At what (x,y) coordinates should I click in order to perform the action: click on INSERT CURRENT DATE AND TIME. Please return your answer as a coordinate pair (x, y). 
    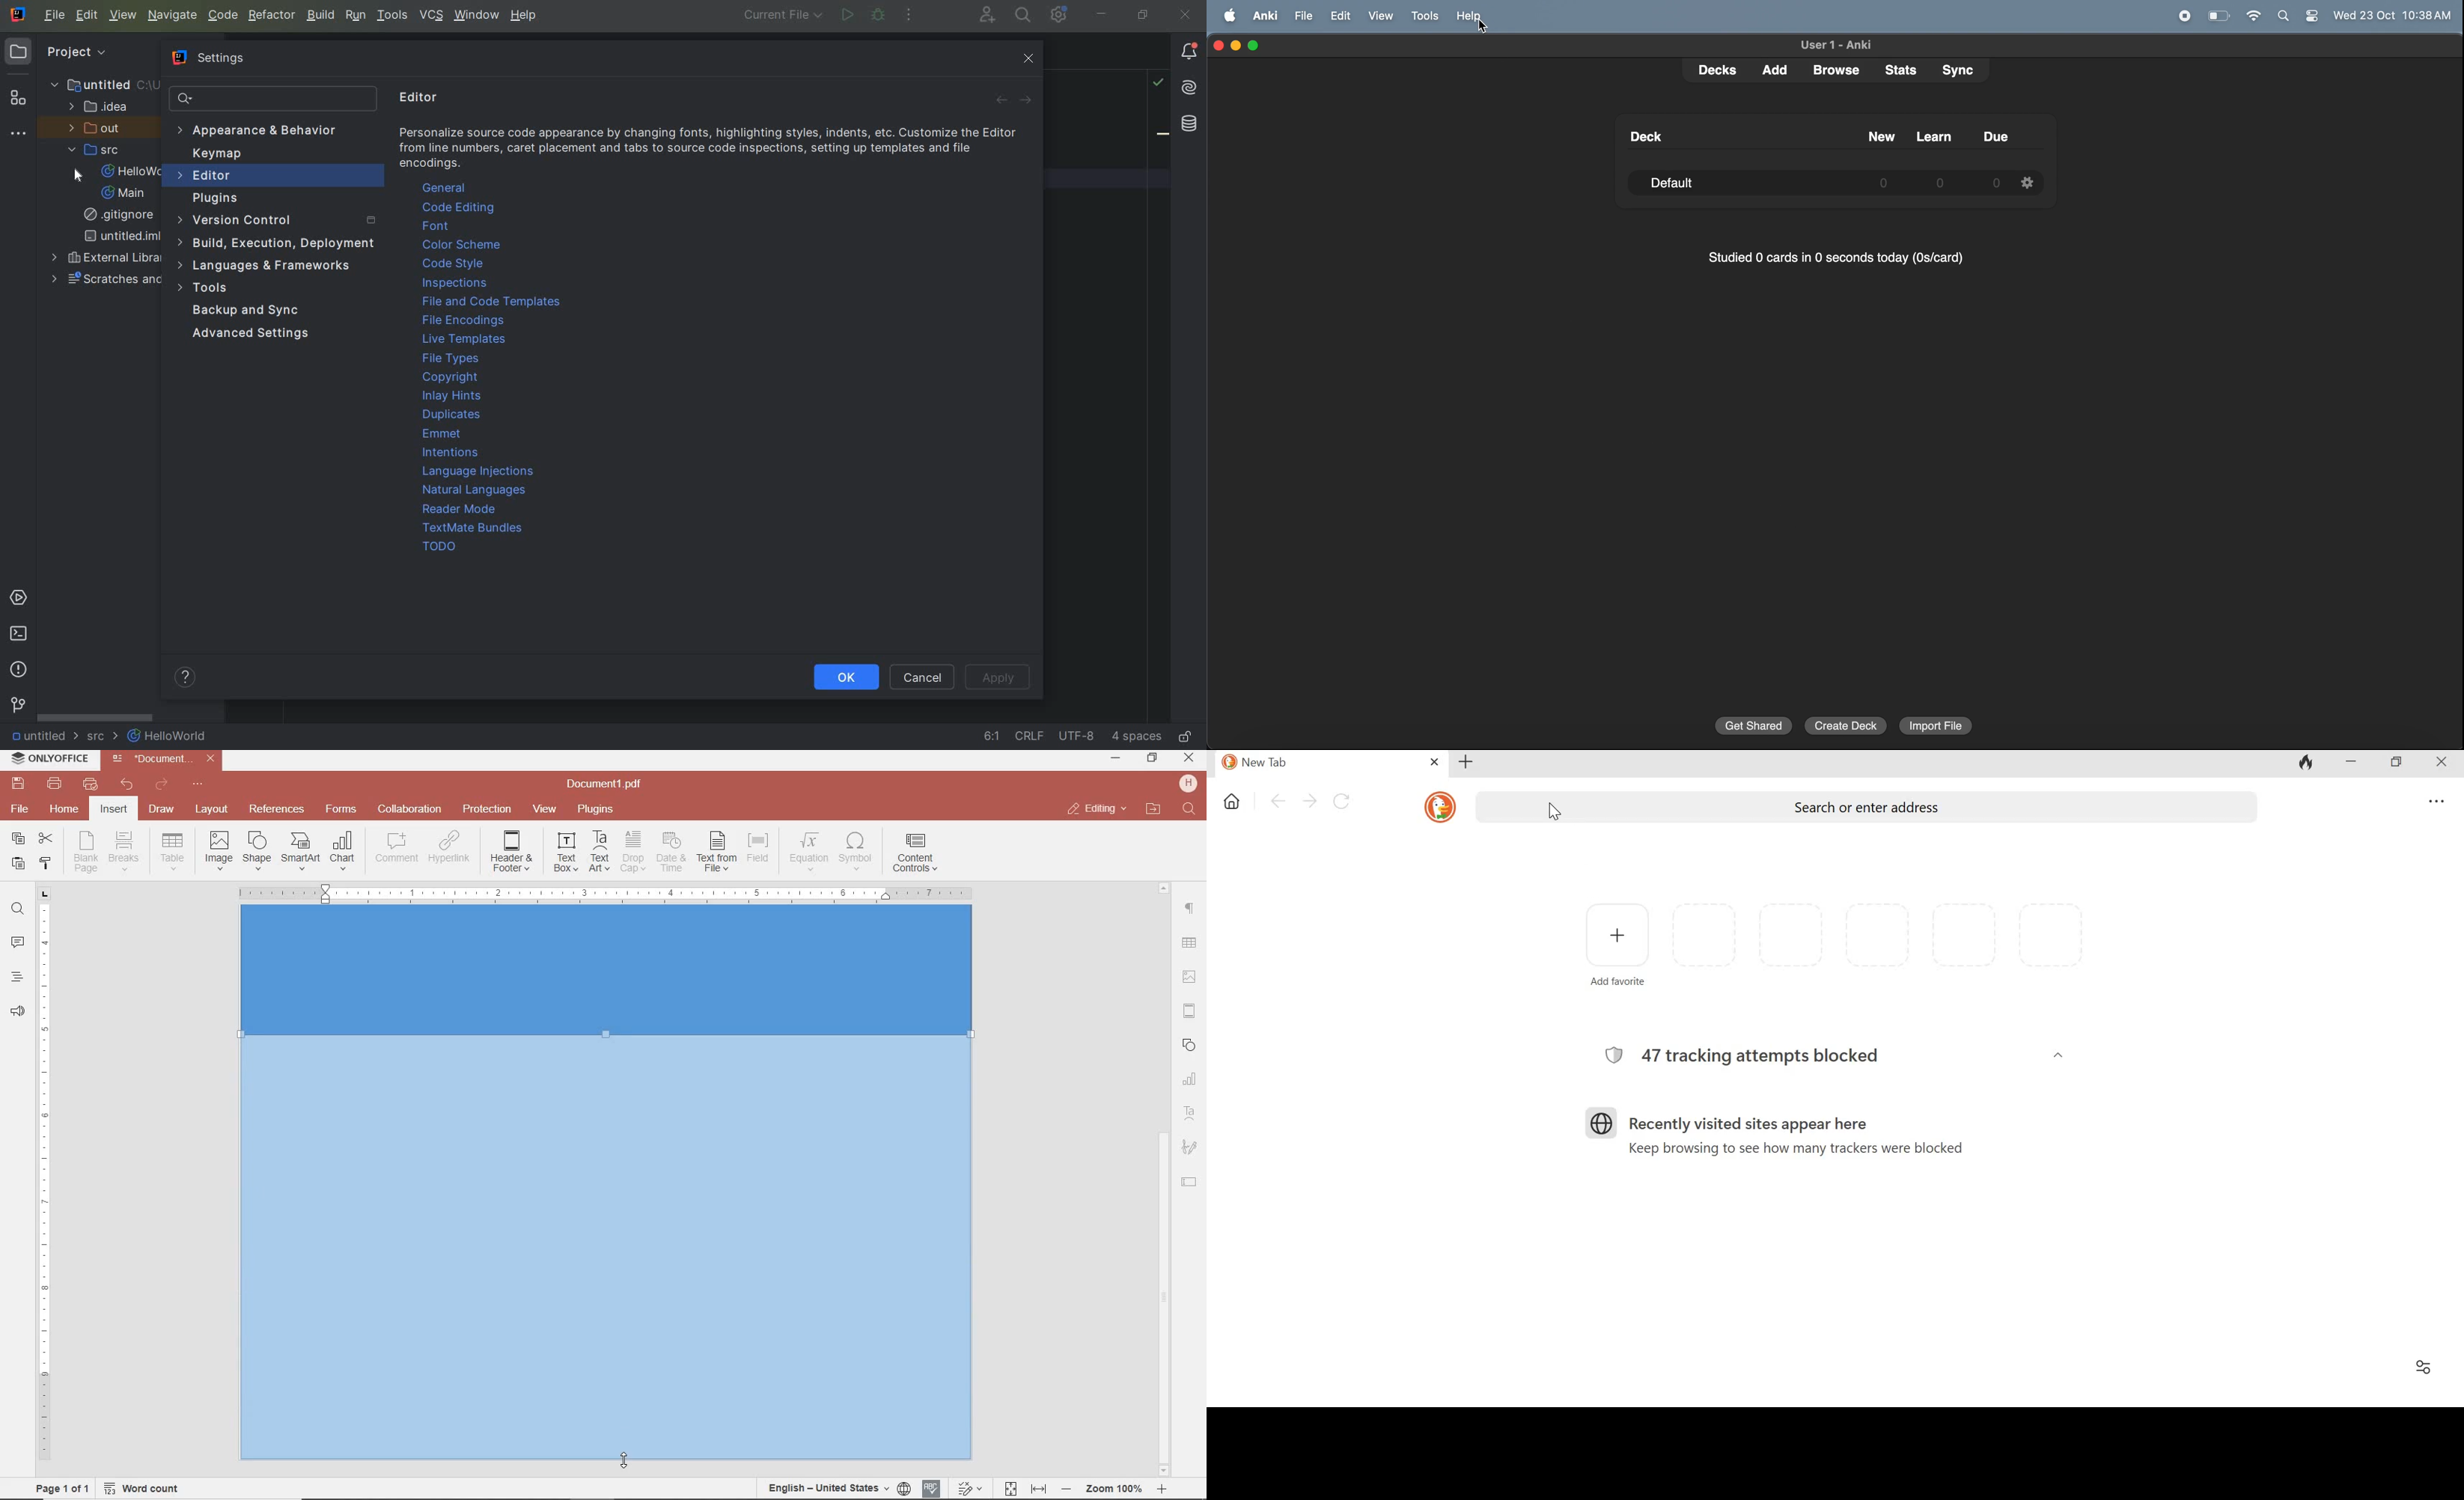
    Looking at the image, I should click on (670, 853).